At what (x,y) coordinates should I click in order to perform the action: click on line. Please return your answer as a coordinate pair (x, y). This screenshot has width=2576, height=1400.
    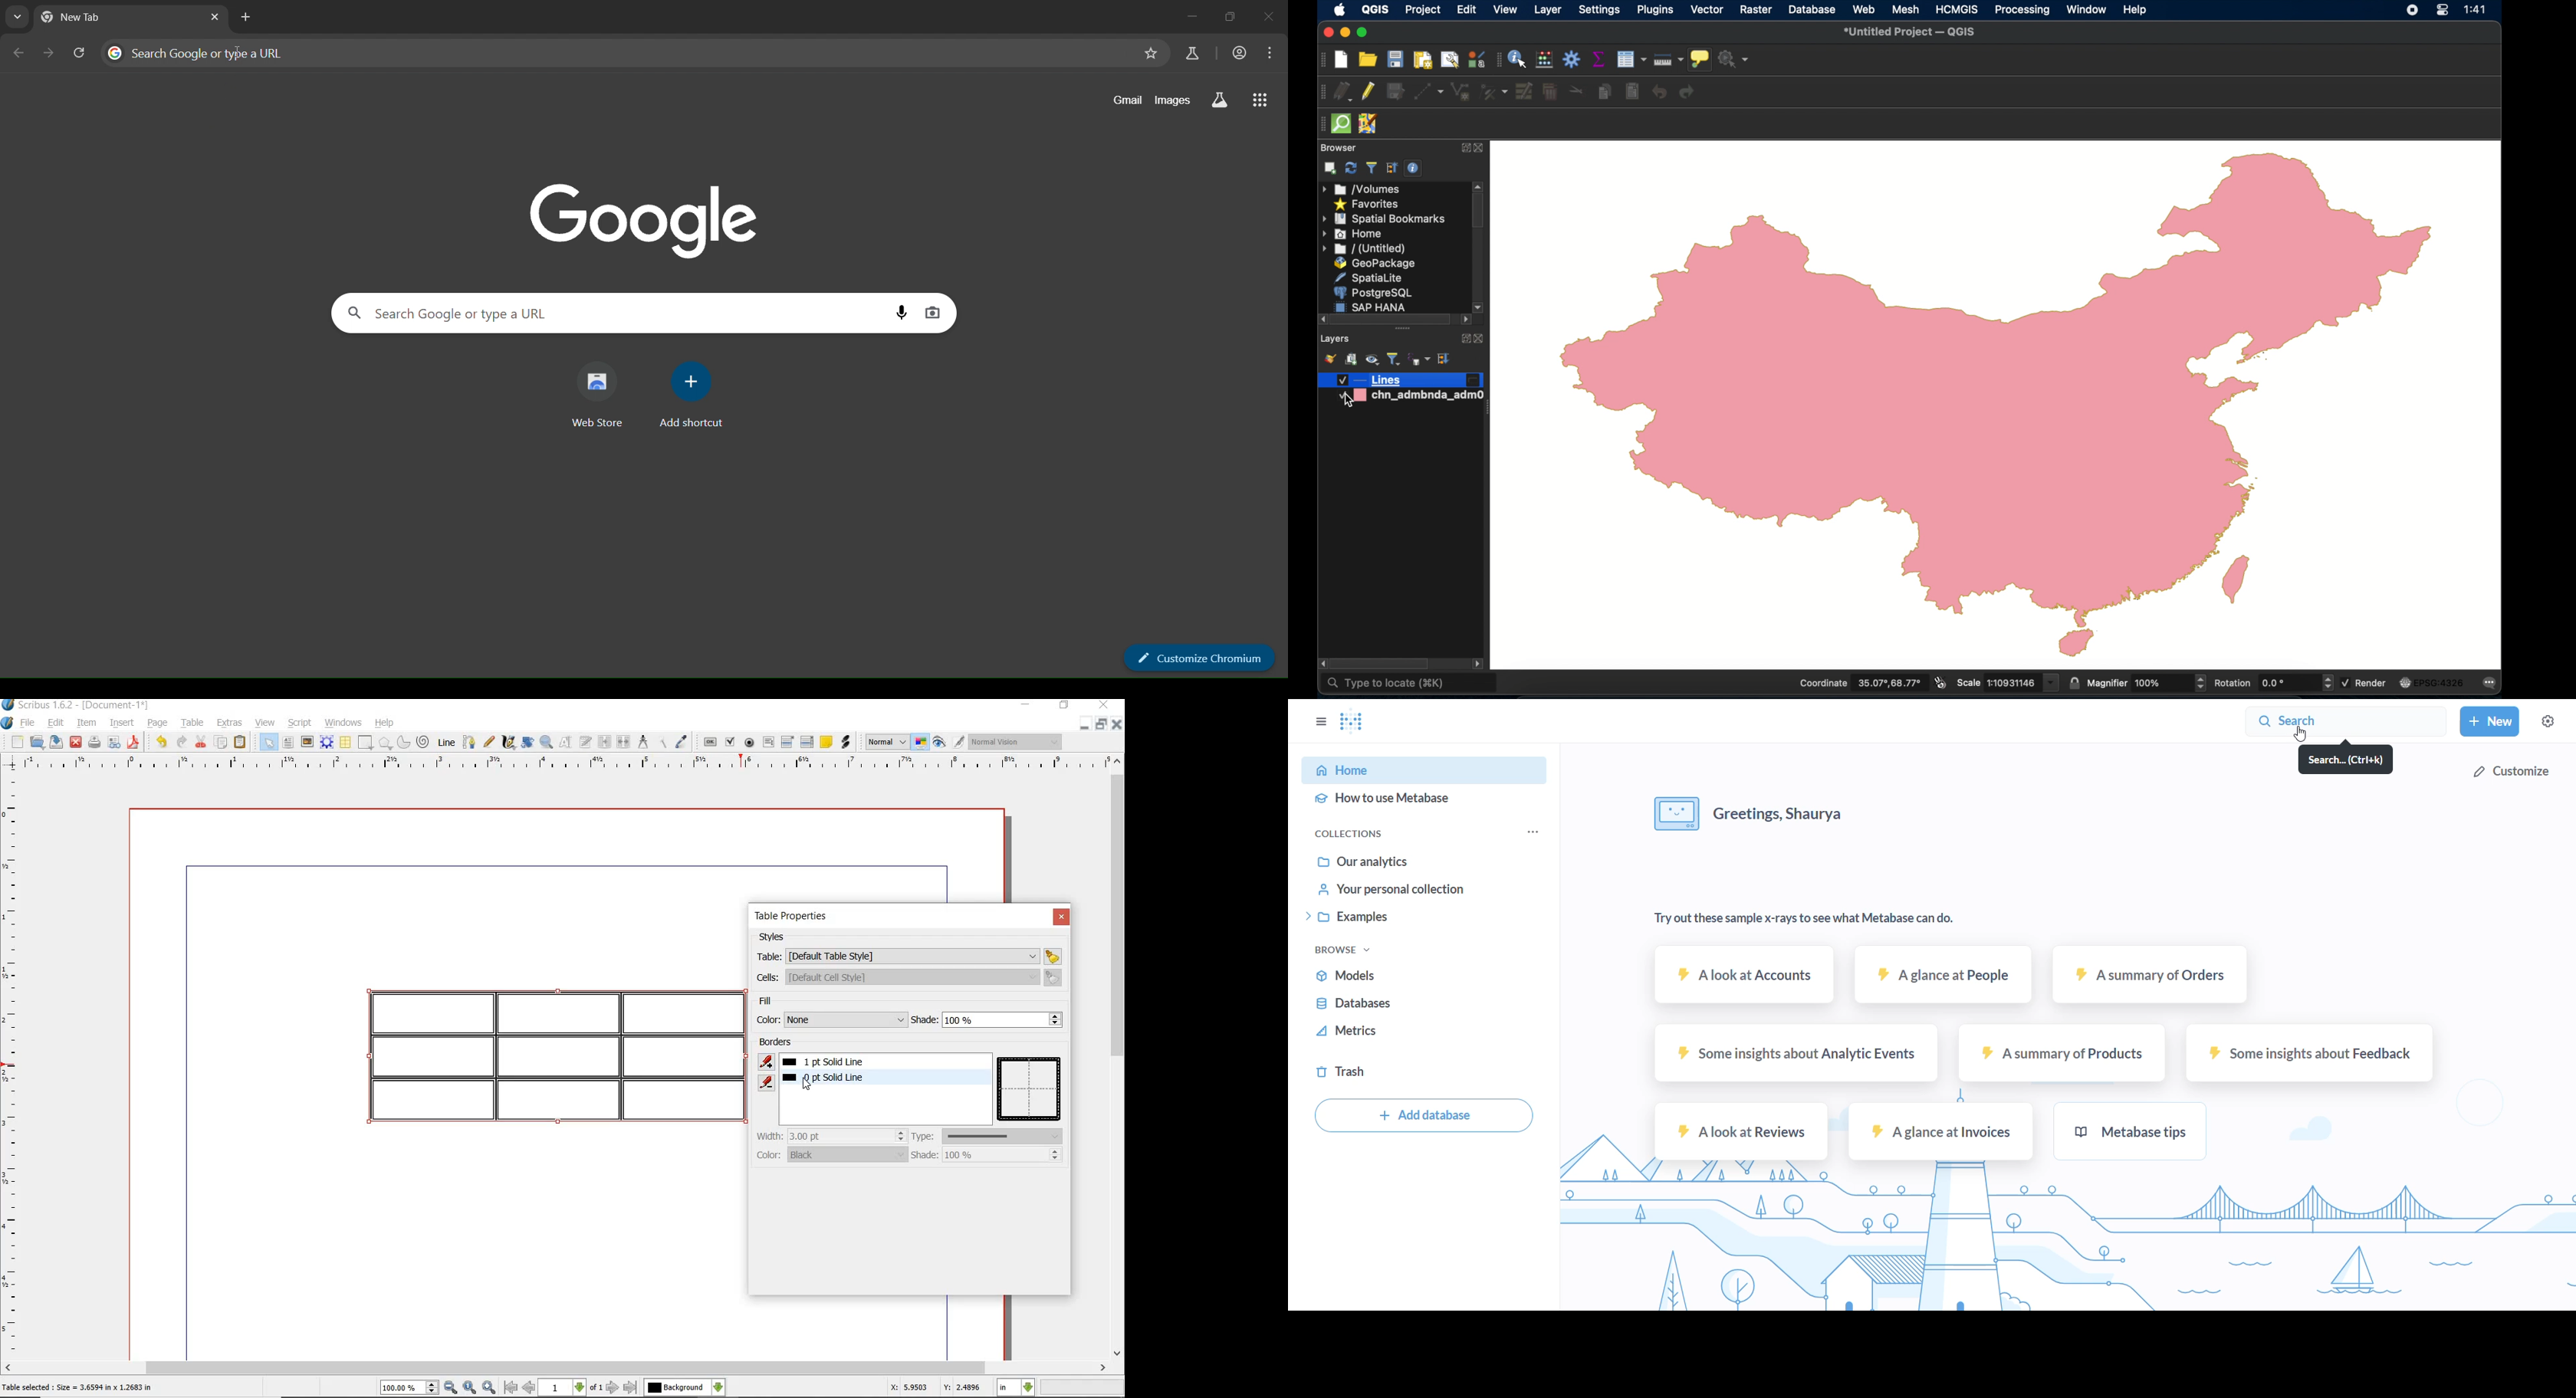
    Looking at the image, I should click on (446, 742).